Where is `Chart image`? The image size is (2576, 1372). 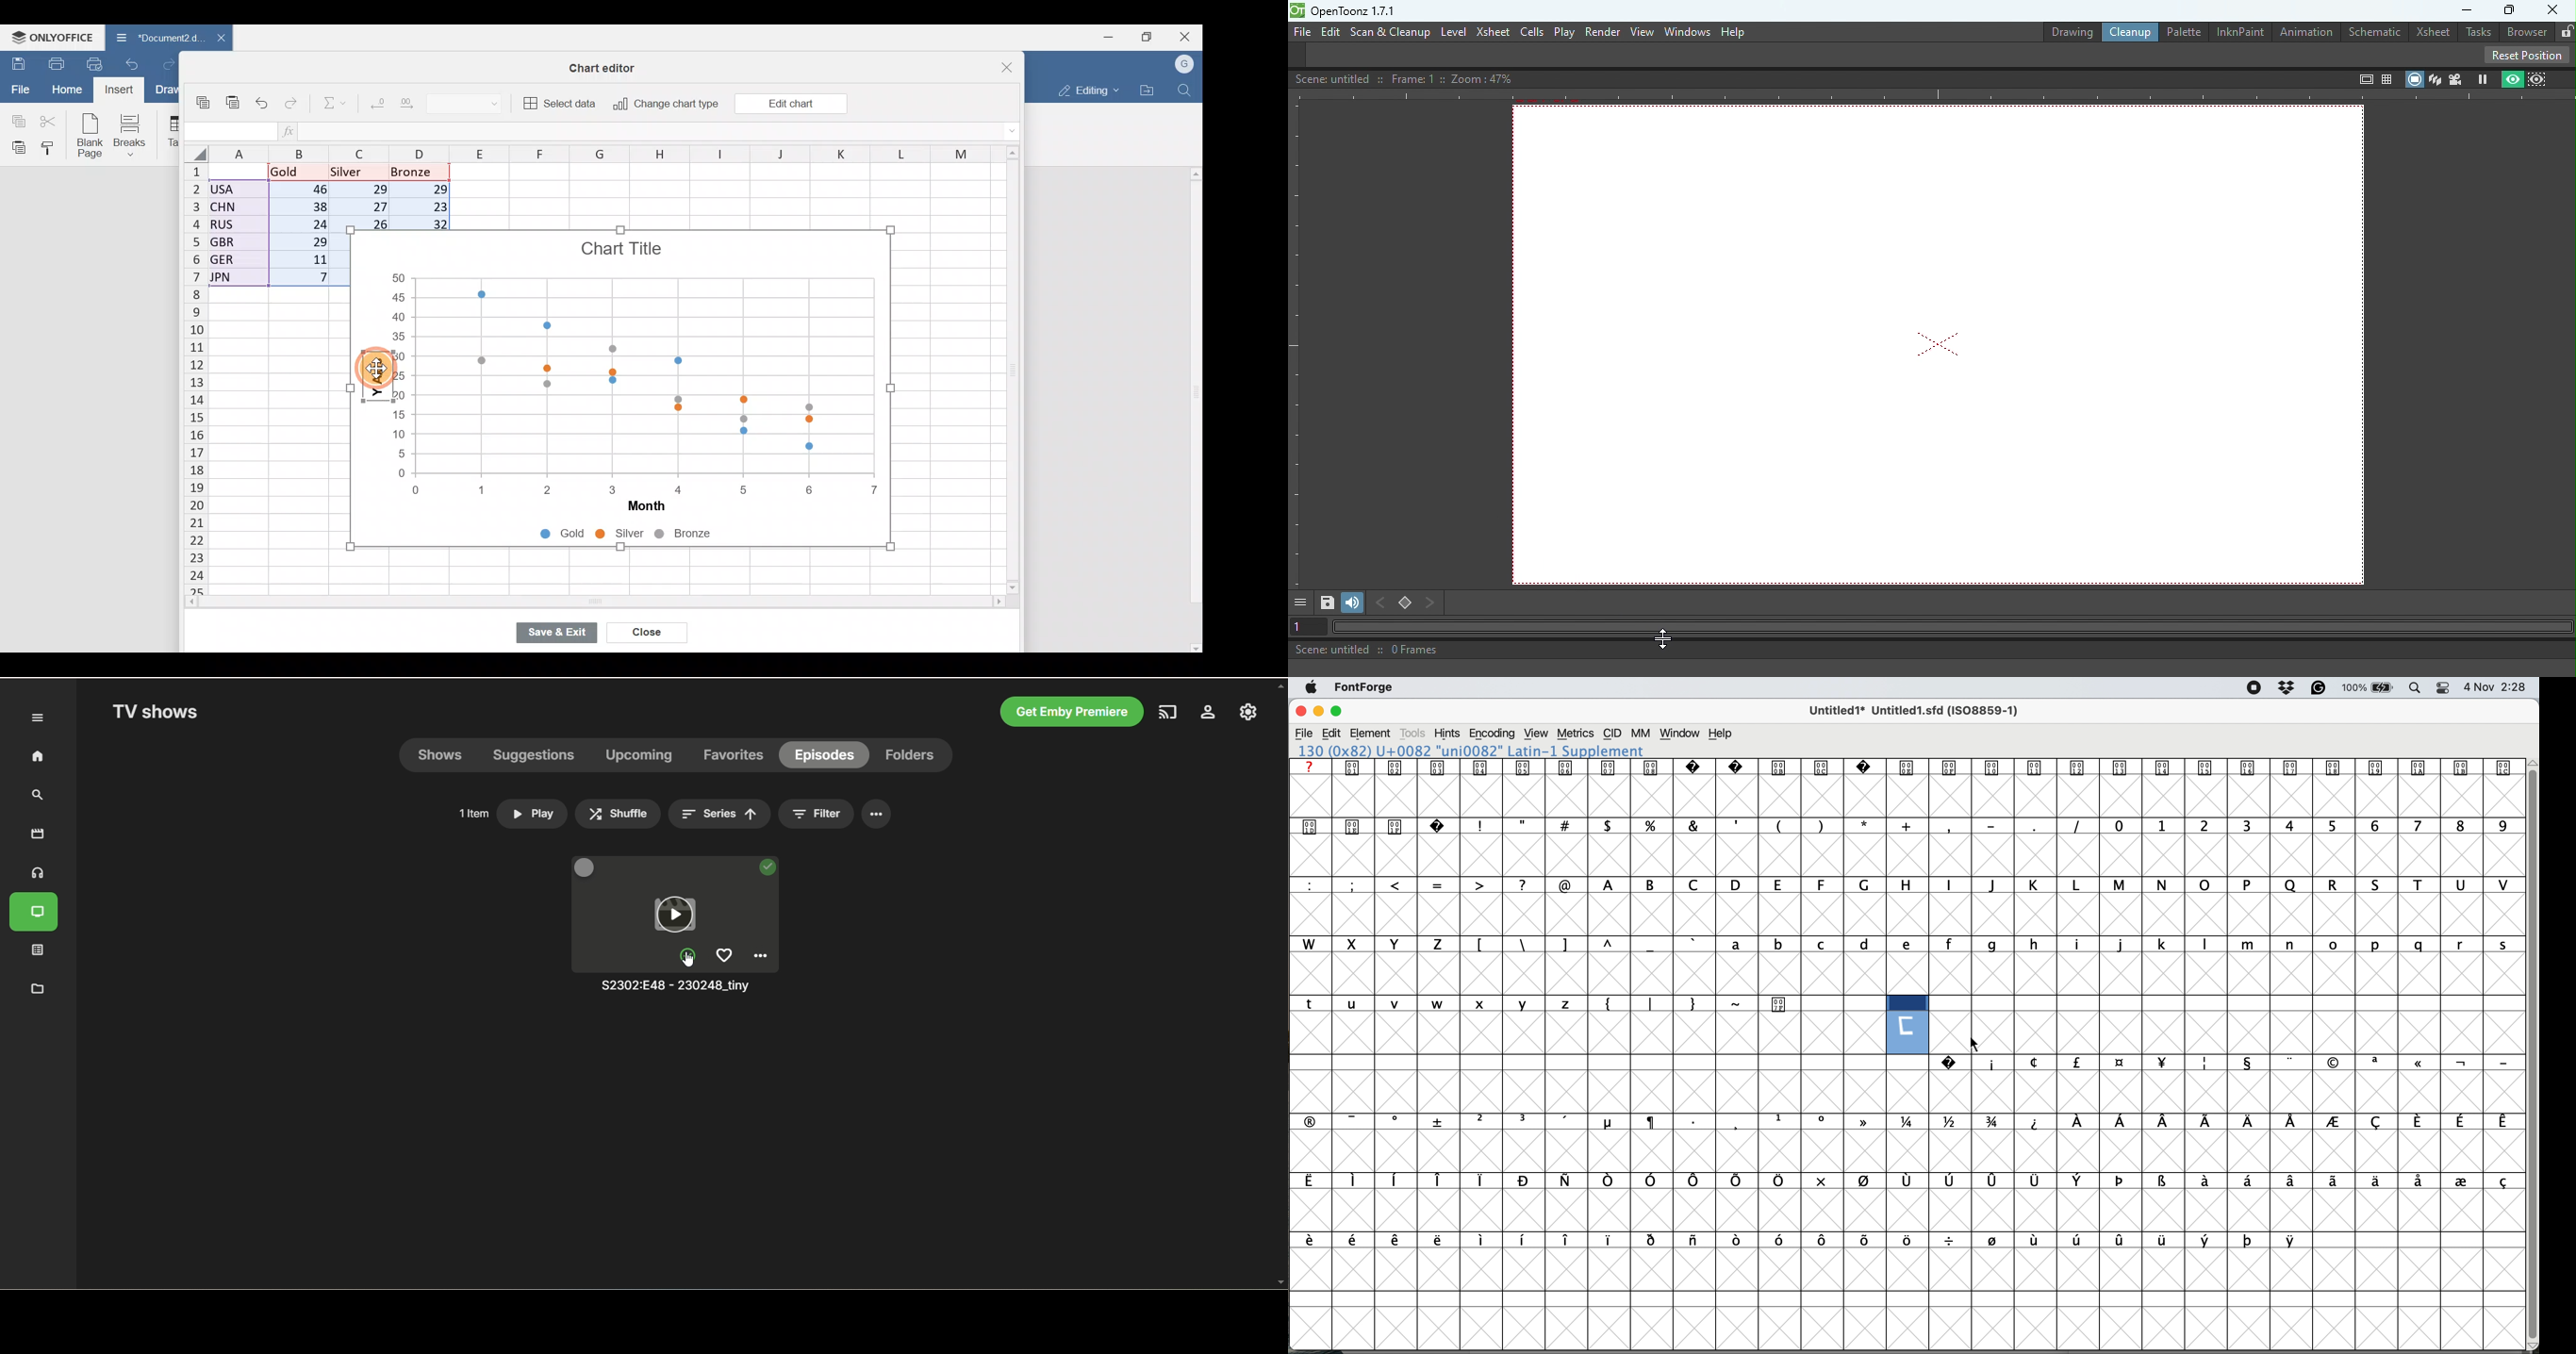
Chart image is located at coordinates (624, 359).